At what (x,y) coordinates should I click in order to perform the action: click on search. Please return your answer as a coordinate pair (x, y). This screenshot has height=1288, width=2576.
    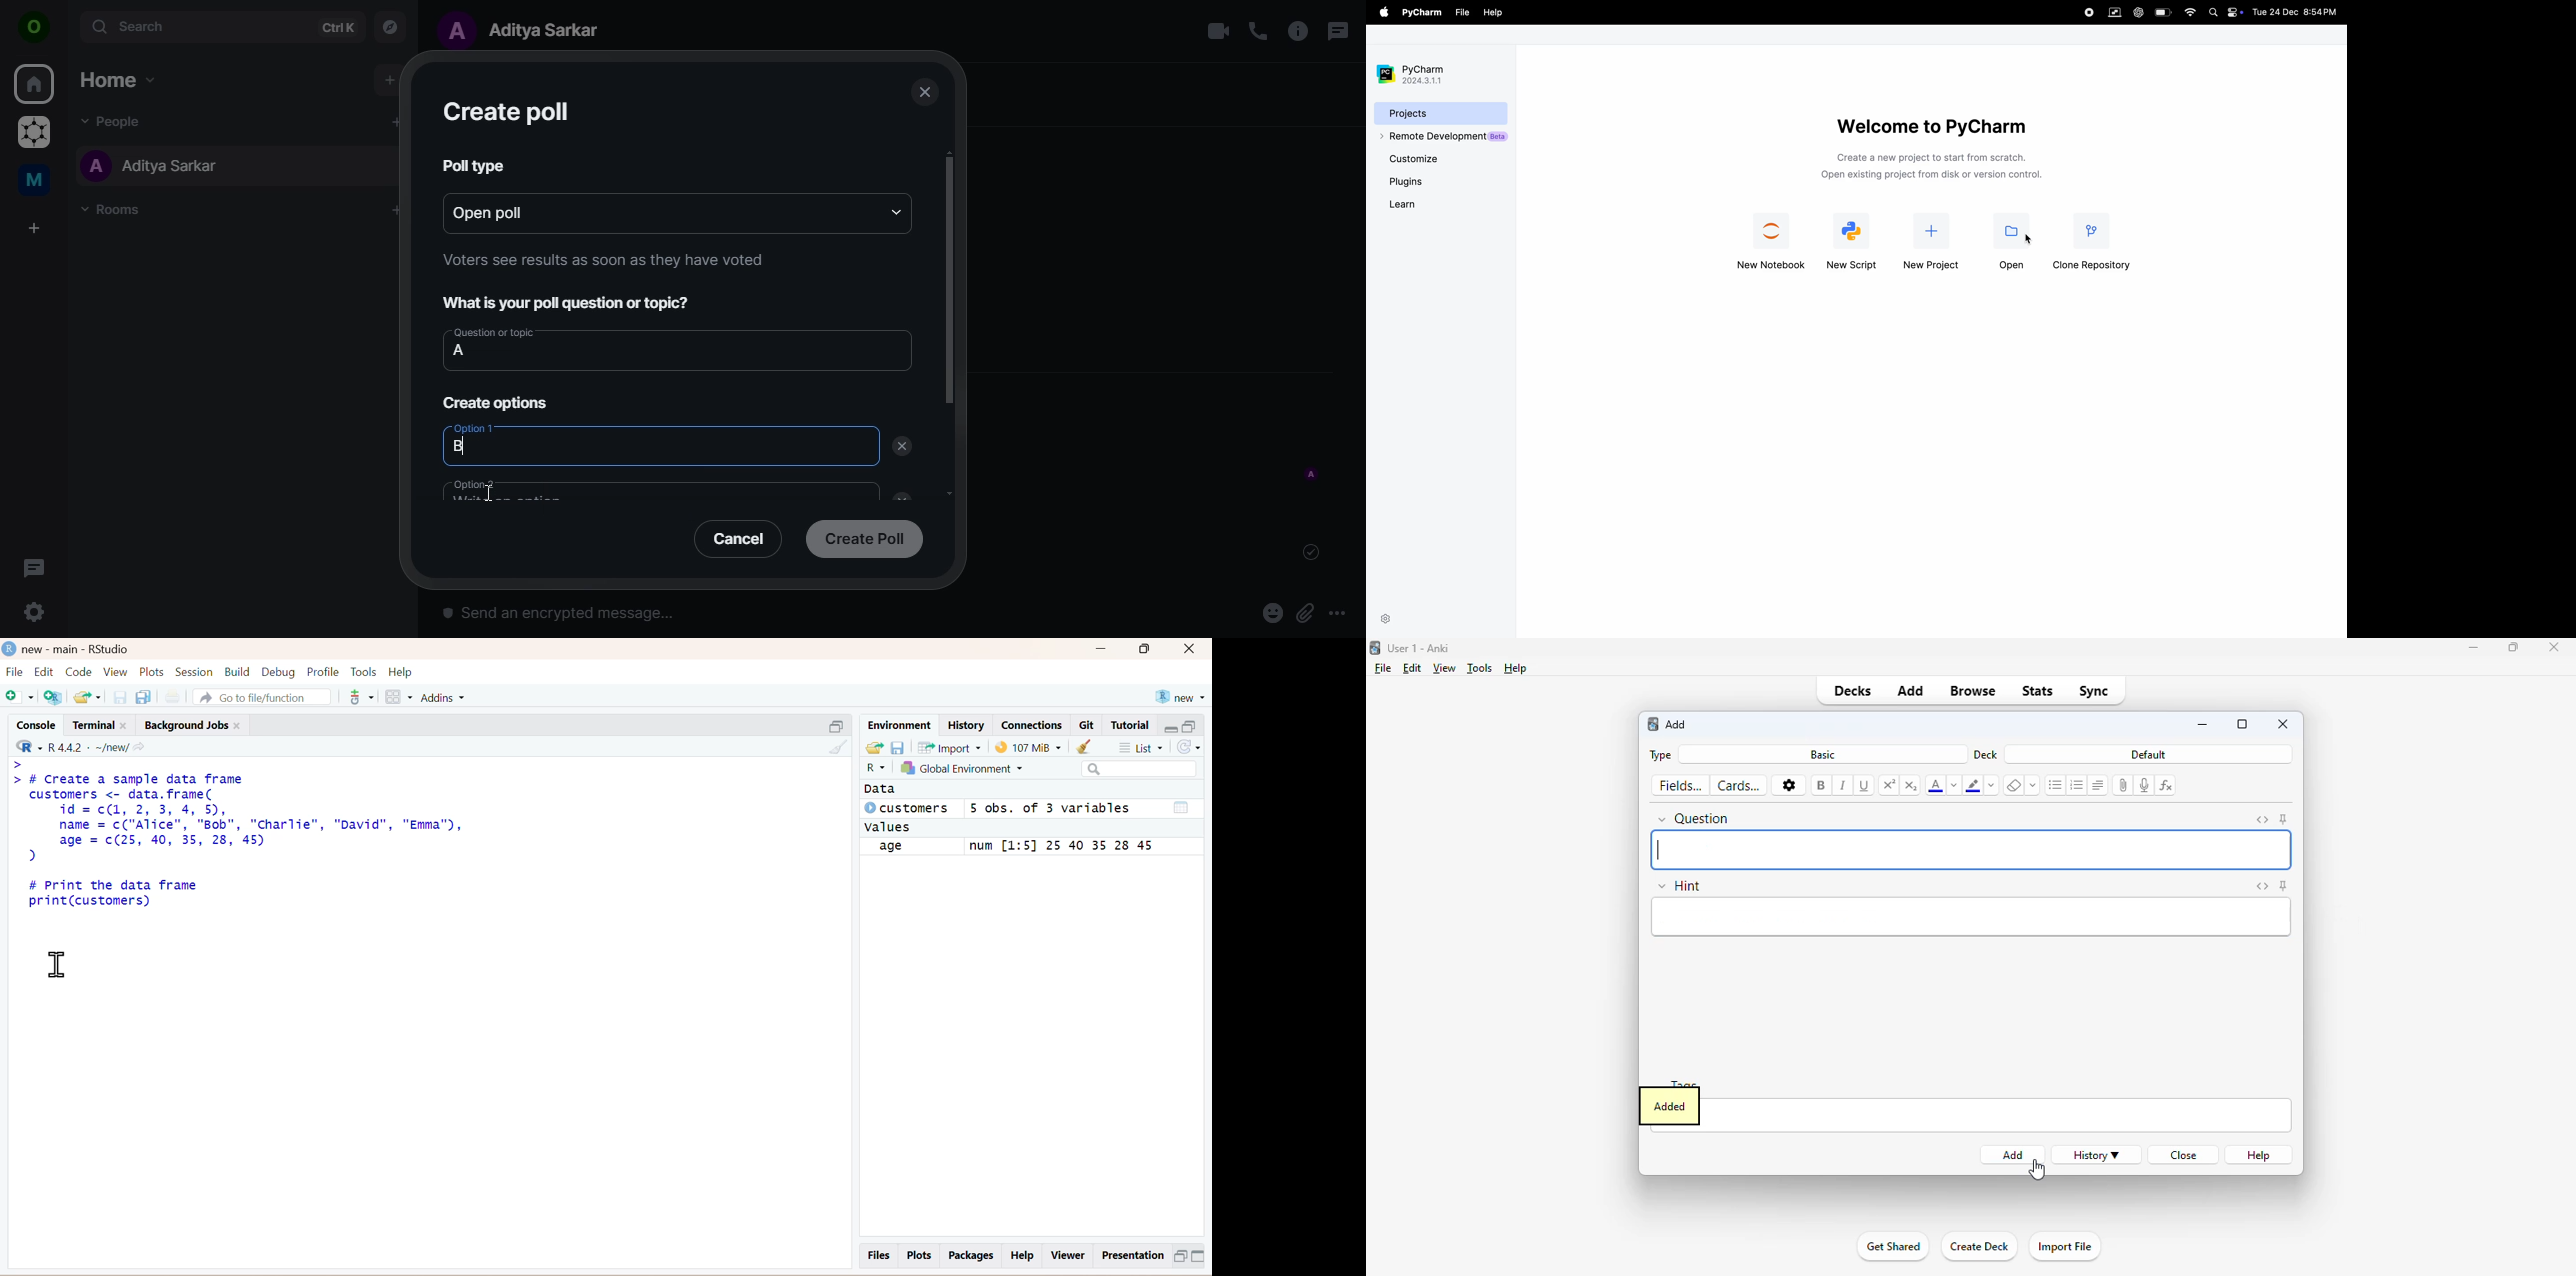
    Looking at the image, I should click on (220, 26).